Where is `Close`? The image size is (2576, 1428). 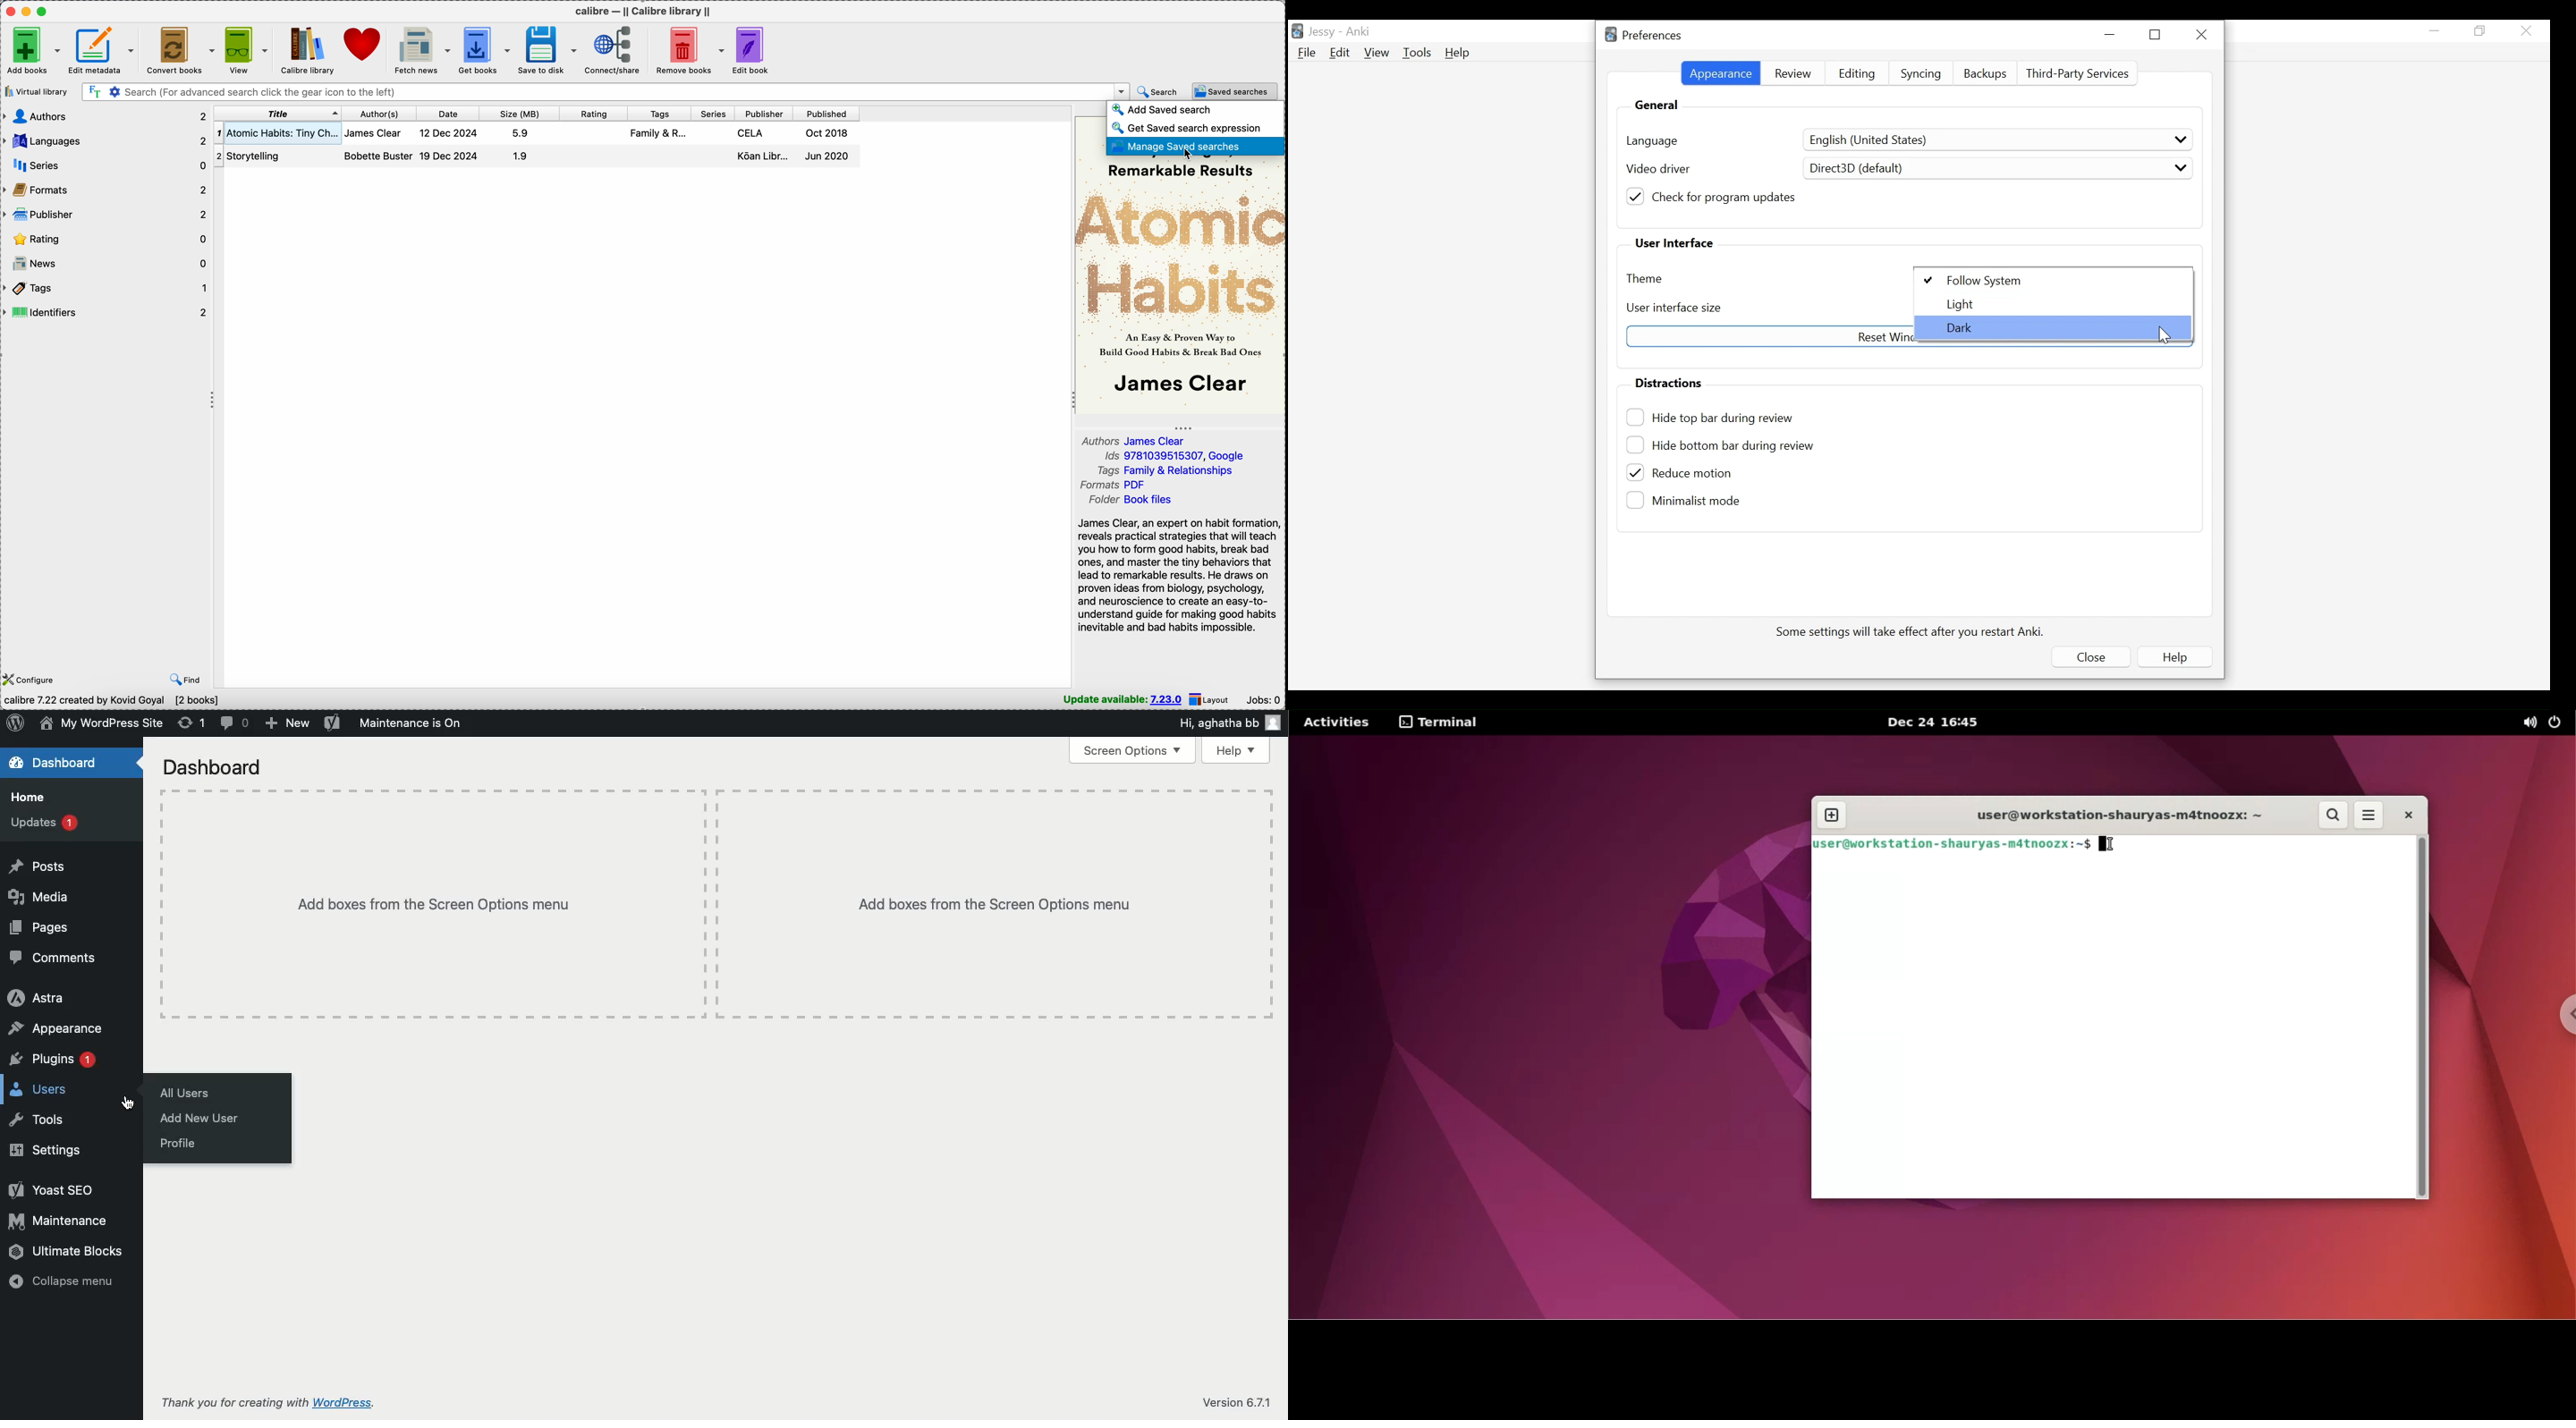 Close is located at coordinates (2087, 659).